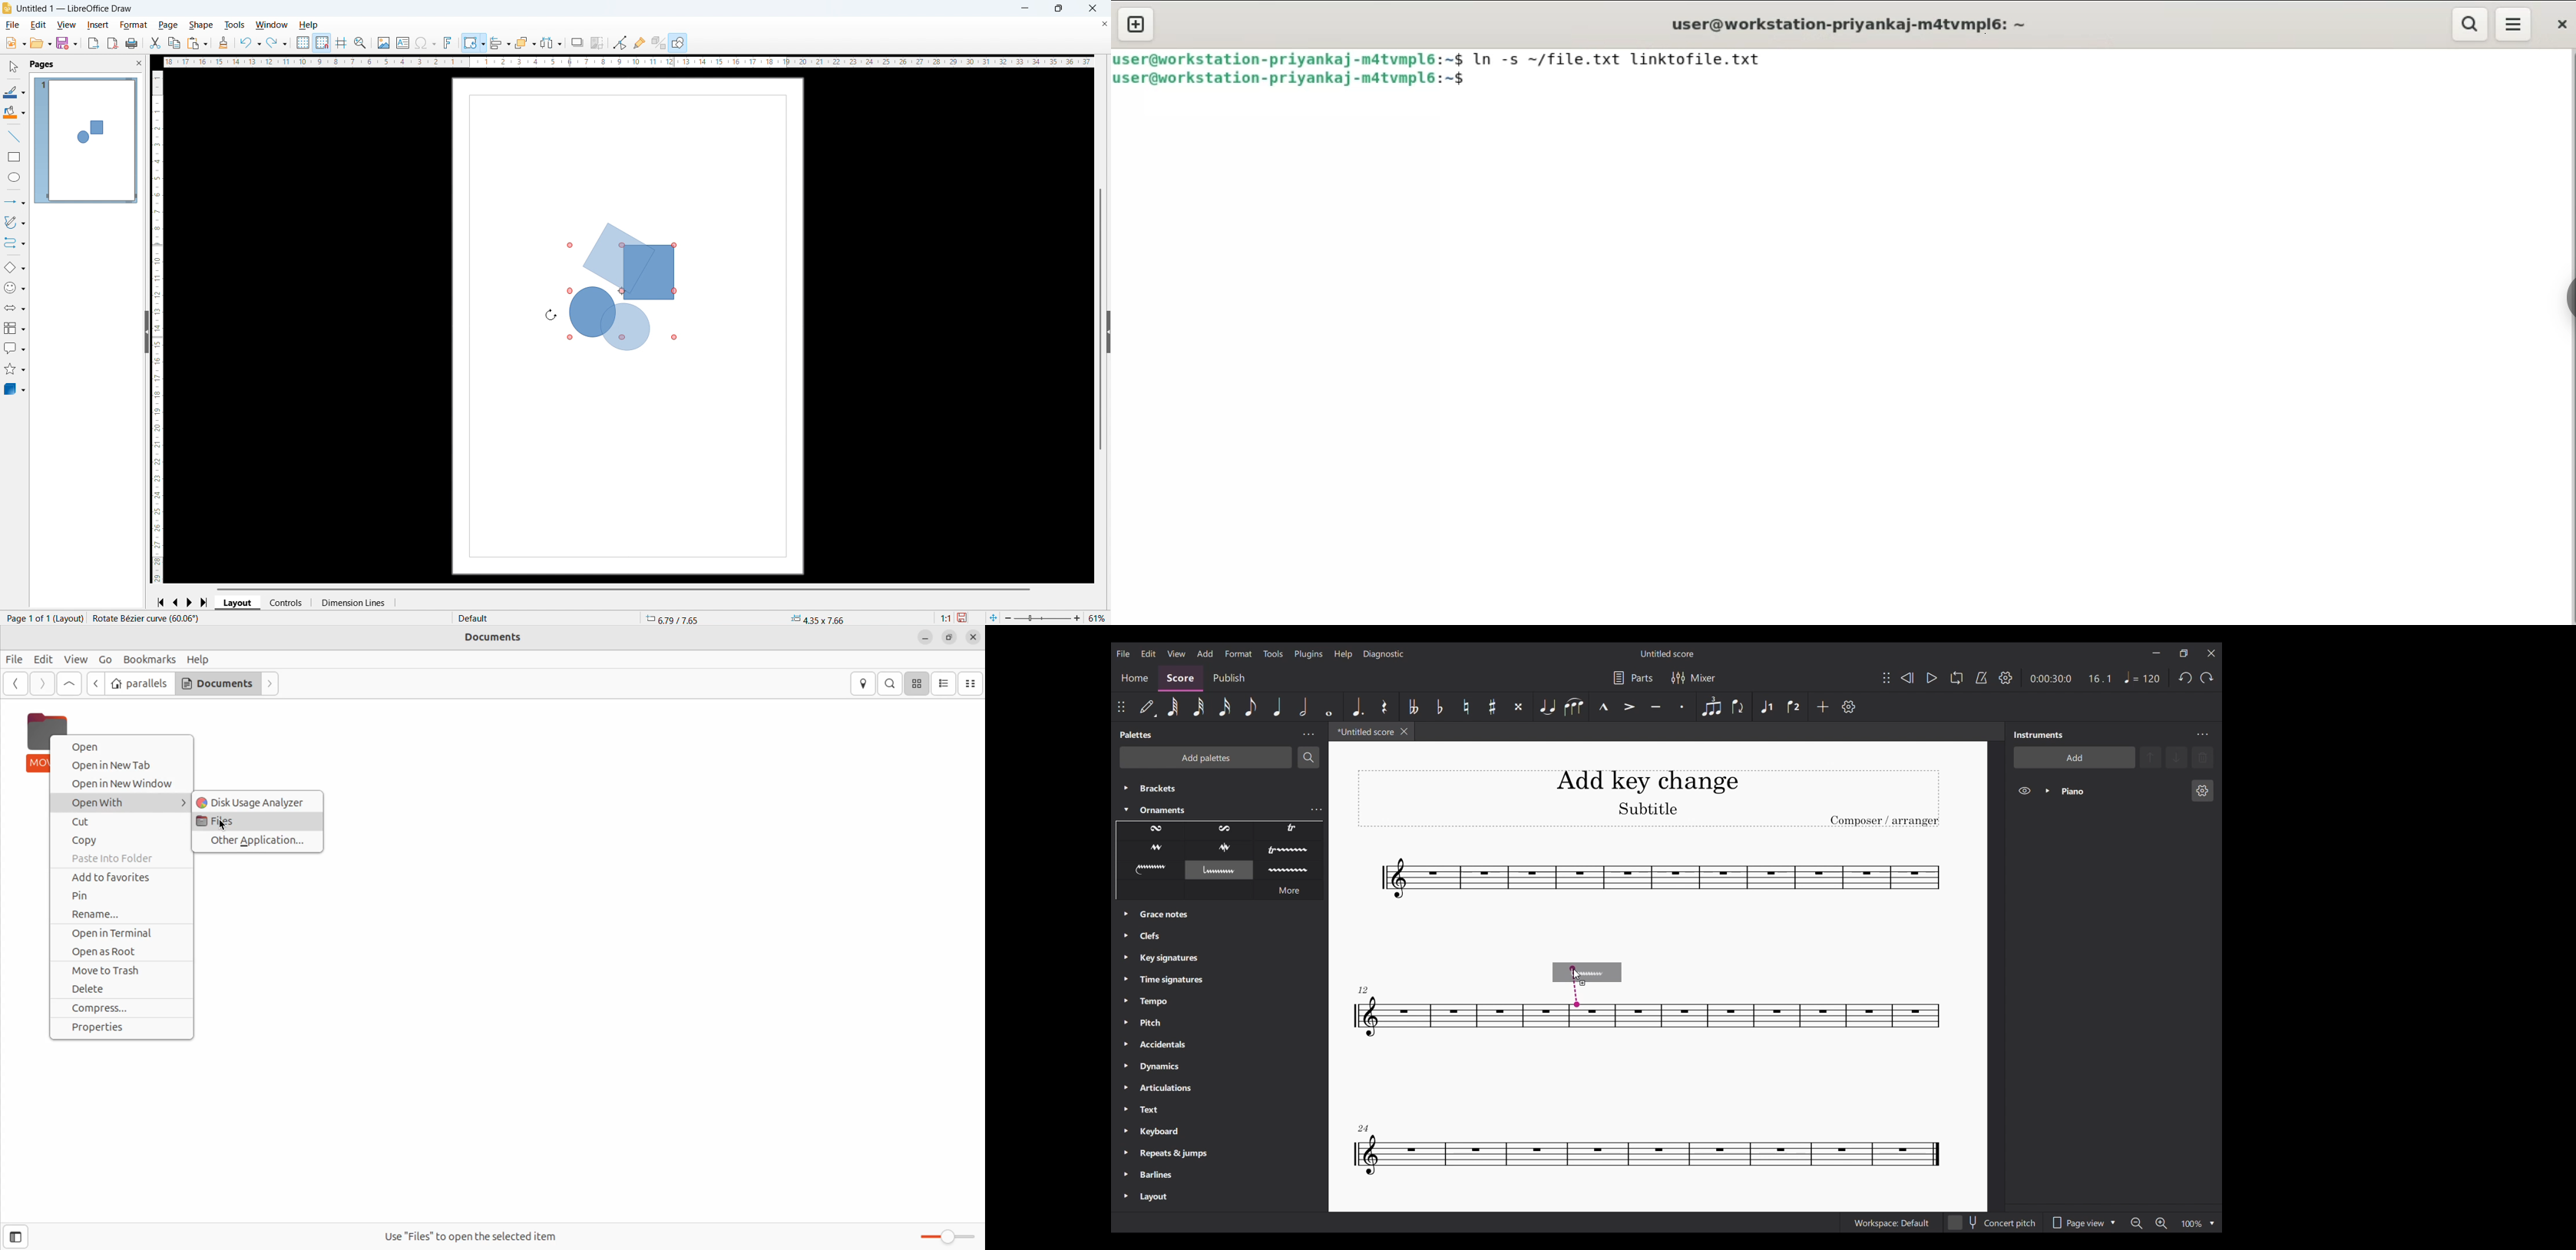  What do you see at coordinates (353, 602) in the screenshot?
I see `Dimension lines ` at bounding box center [353, 602].